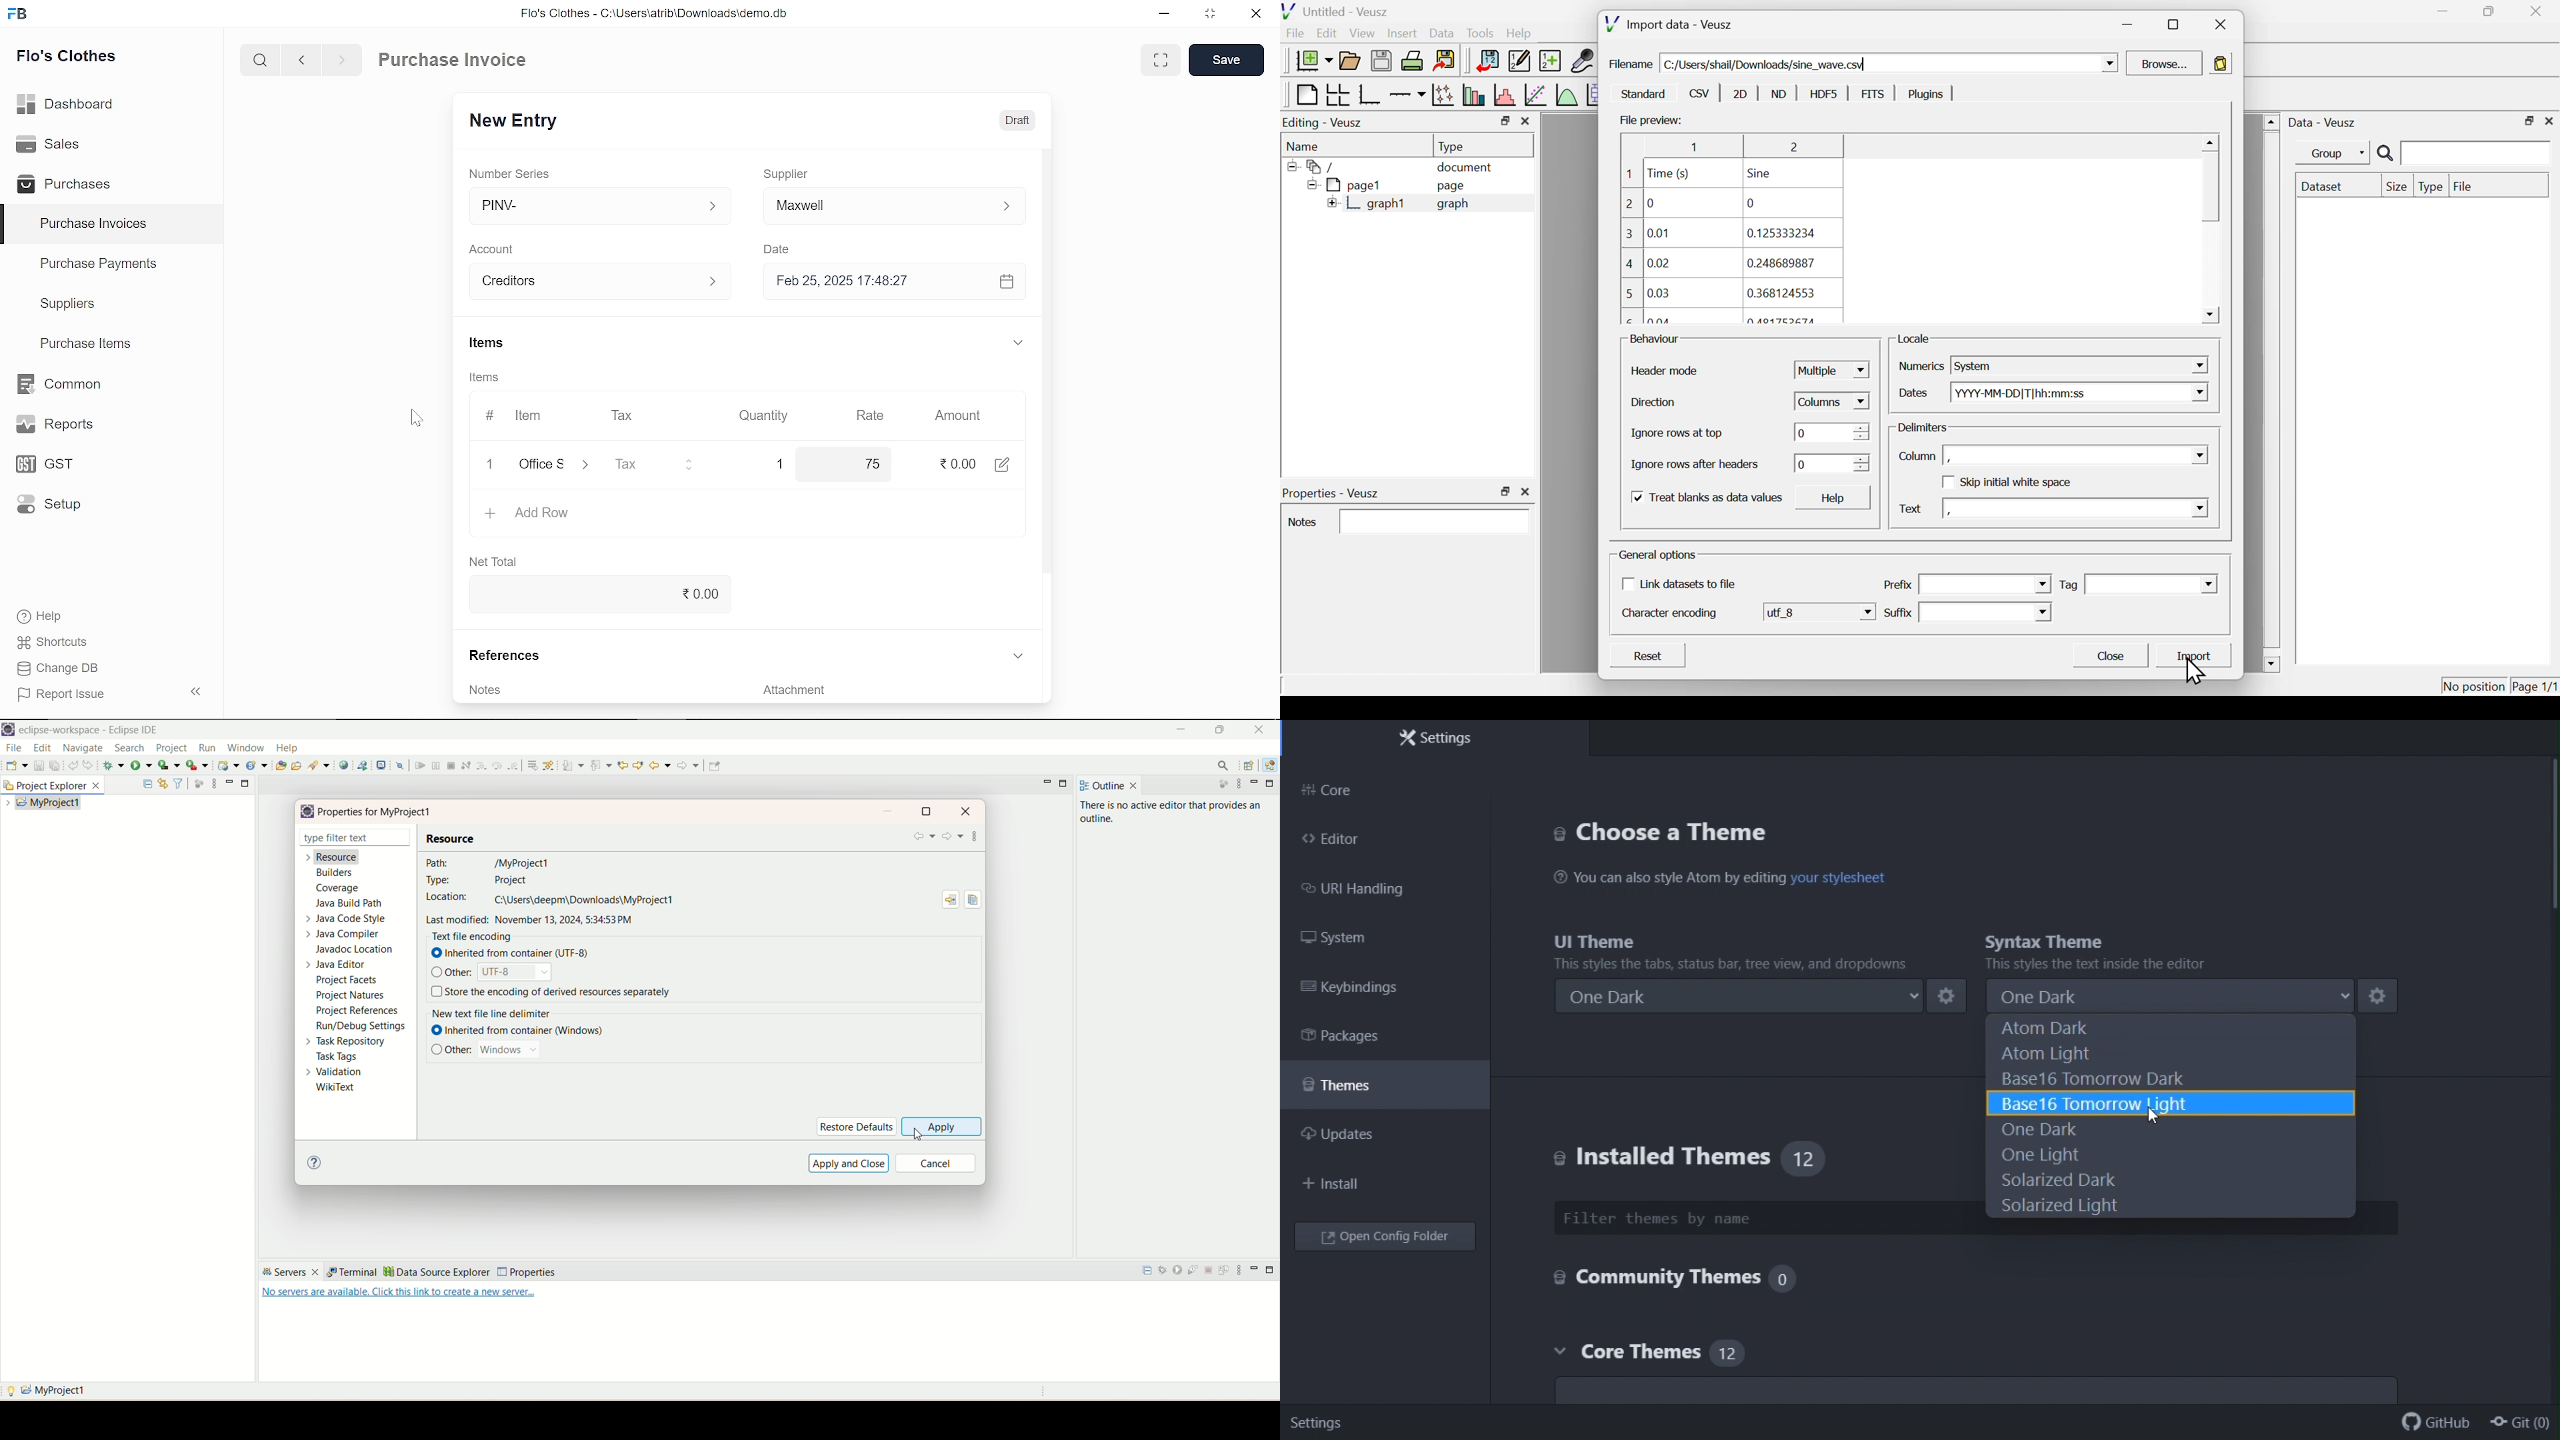 This screenshot has height=1456, width=2576. I want to click on Draft, so click(1017, 121).